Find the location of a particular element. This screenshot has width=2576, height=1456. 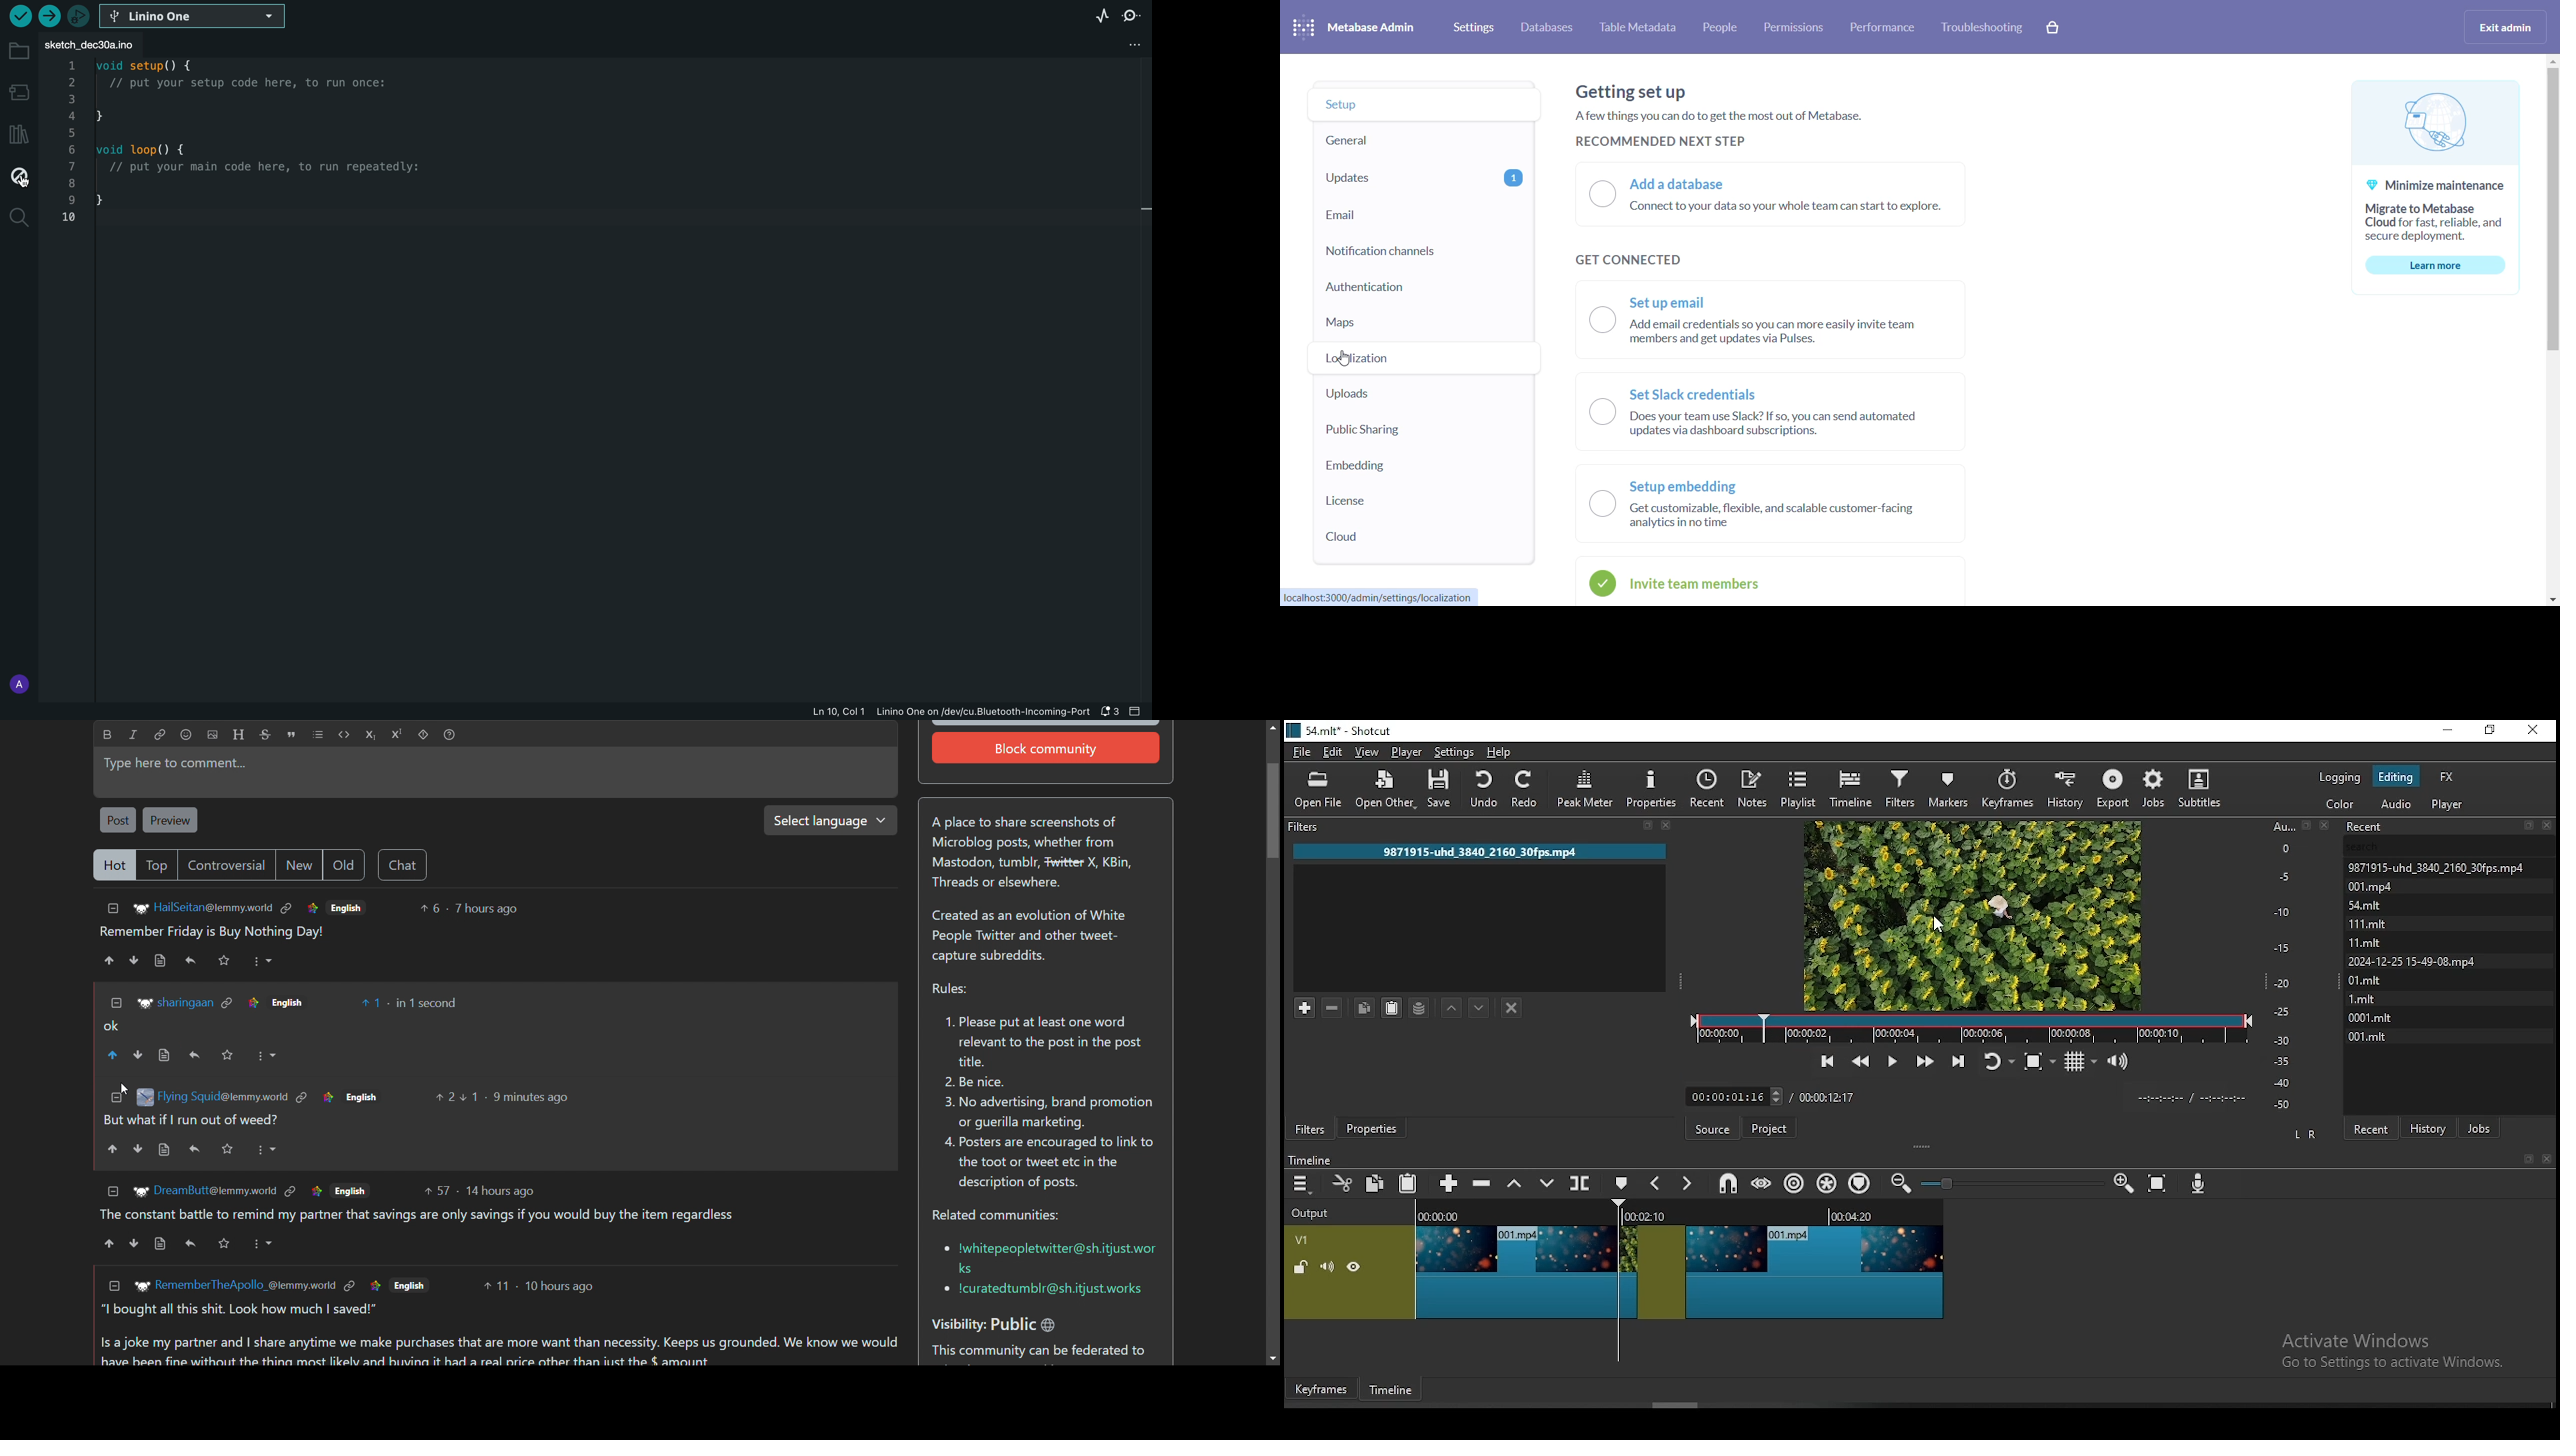

1. Please put at least one word relevant to the post in the post title. is located at coordinates (1040, 1043).